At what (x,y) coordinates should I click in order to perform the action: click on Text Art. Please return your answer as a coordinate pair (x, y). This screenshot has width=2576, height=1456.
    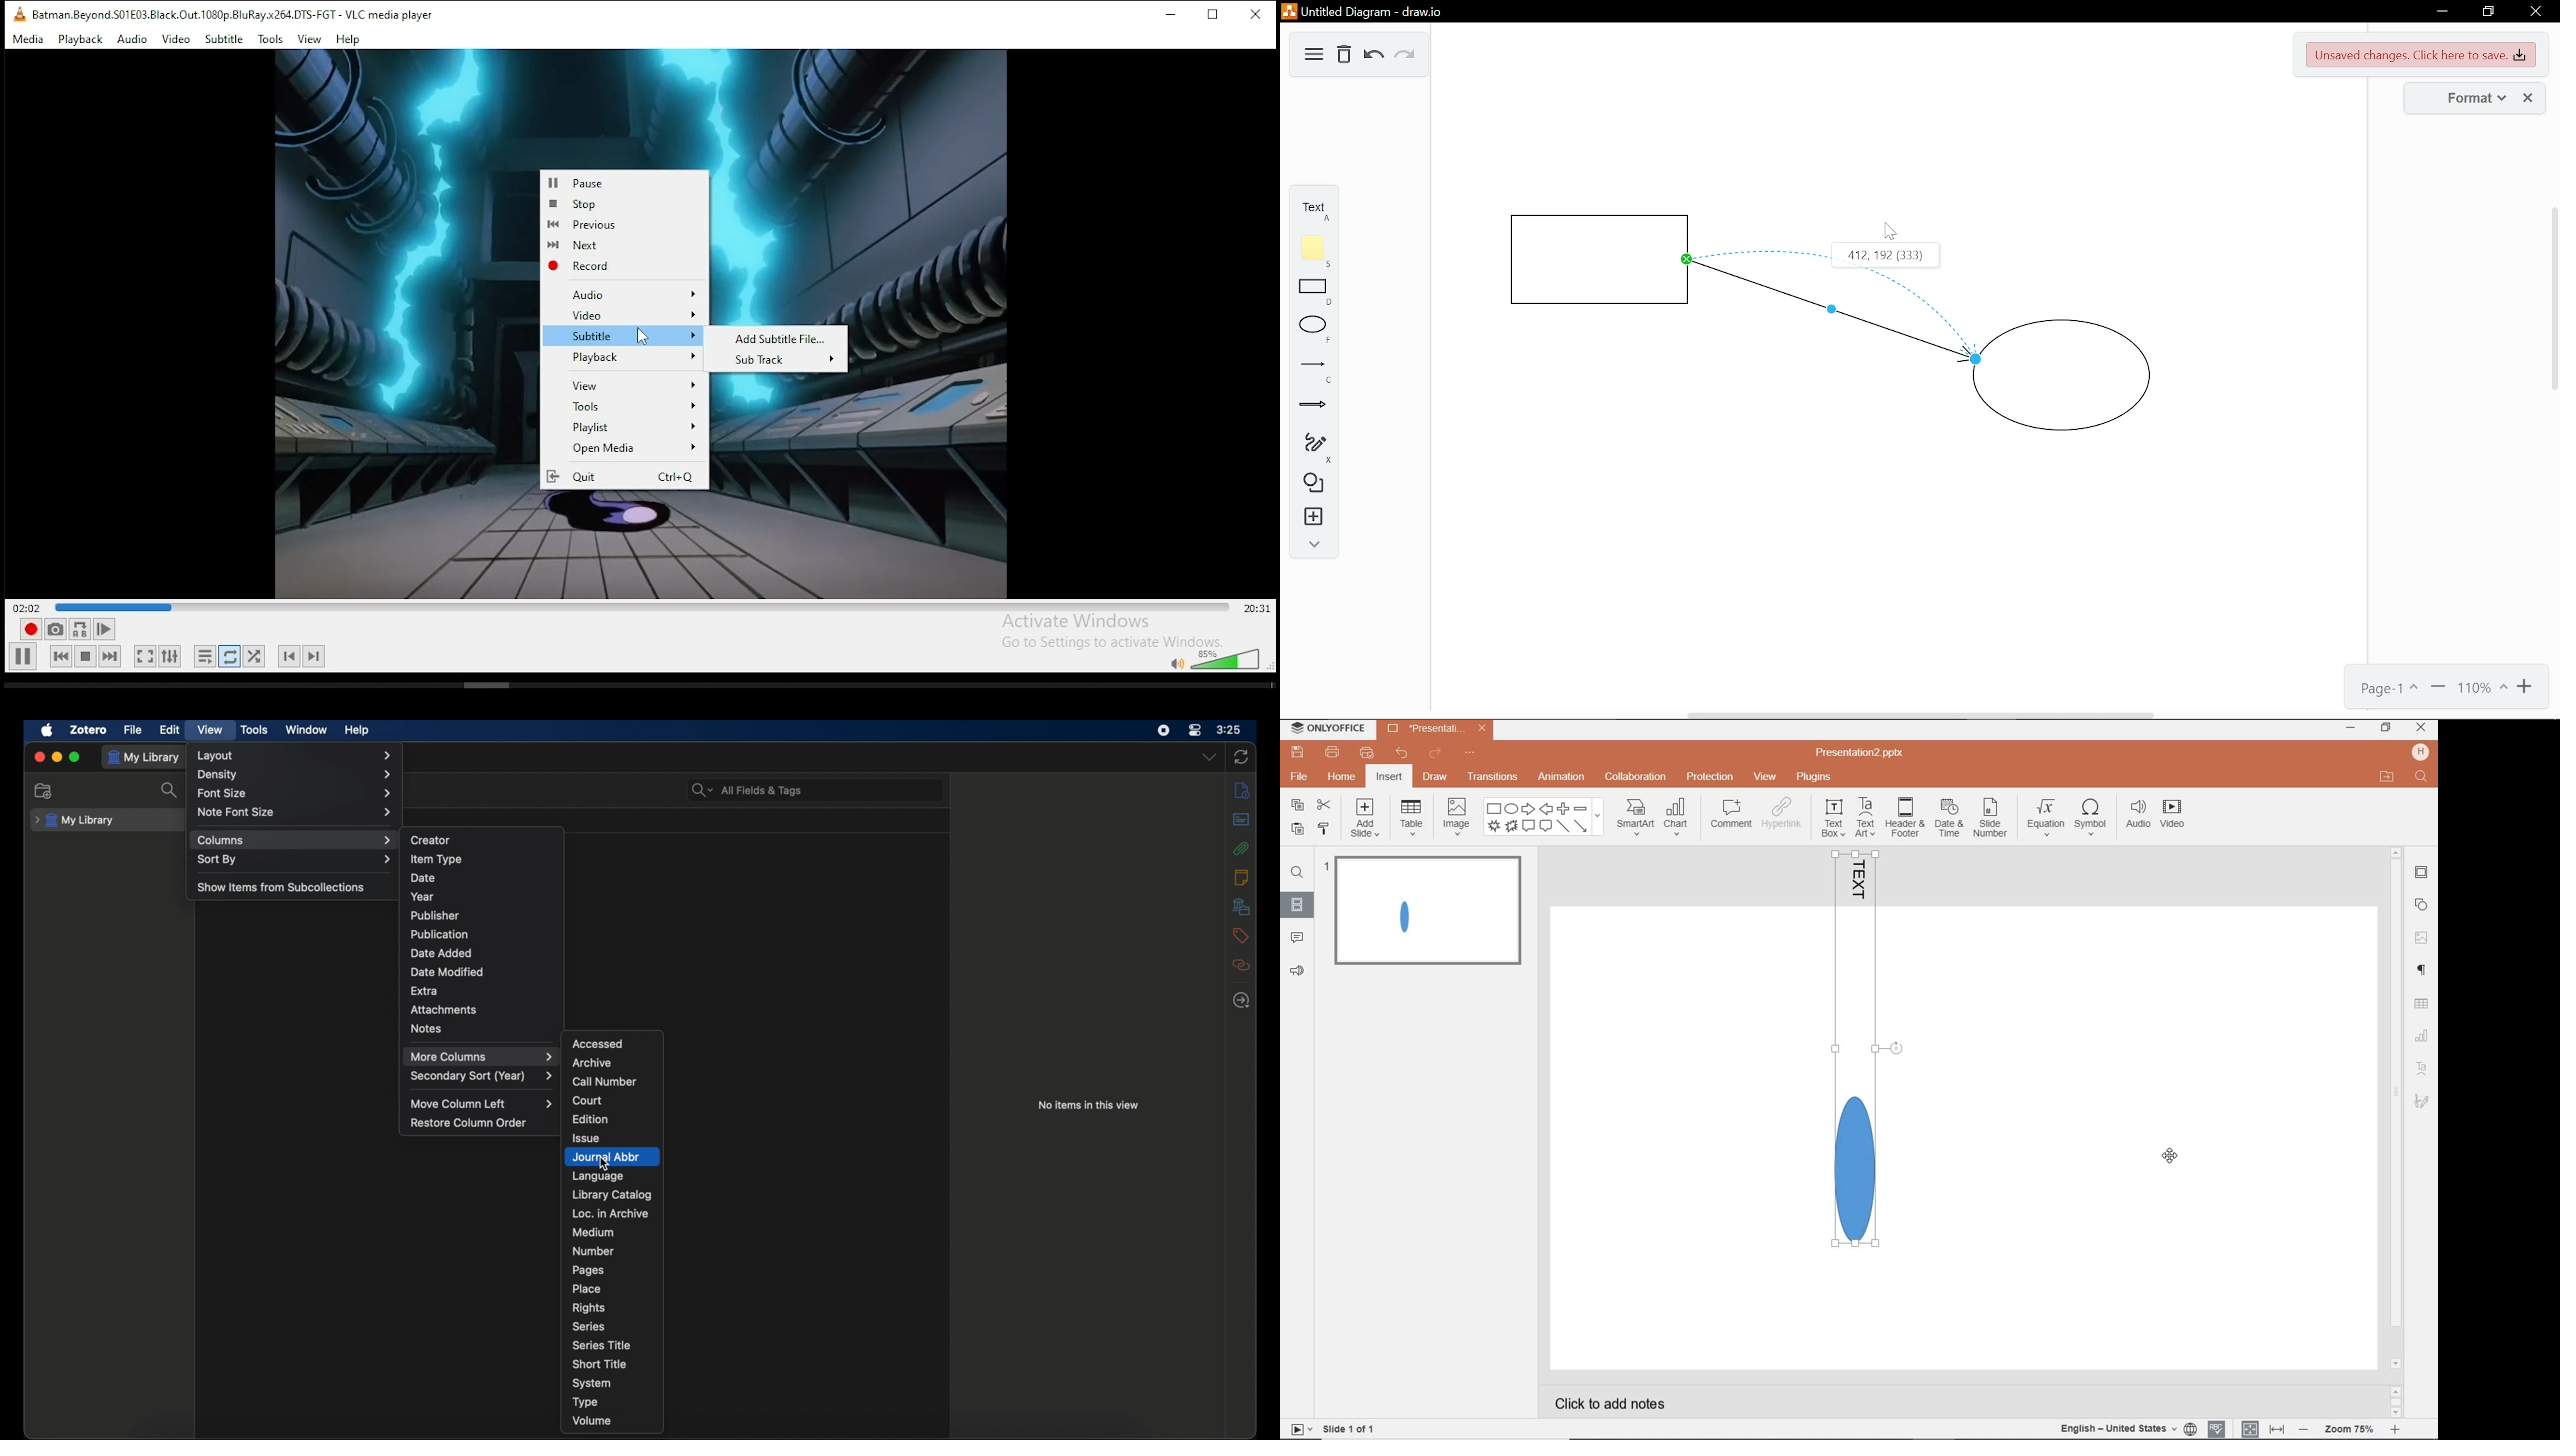
    Looking at the image, I should click on (2421, 1068).